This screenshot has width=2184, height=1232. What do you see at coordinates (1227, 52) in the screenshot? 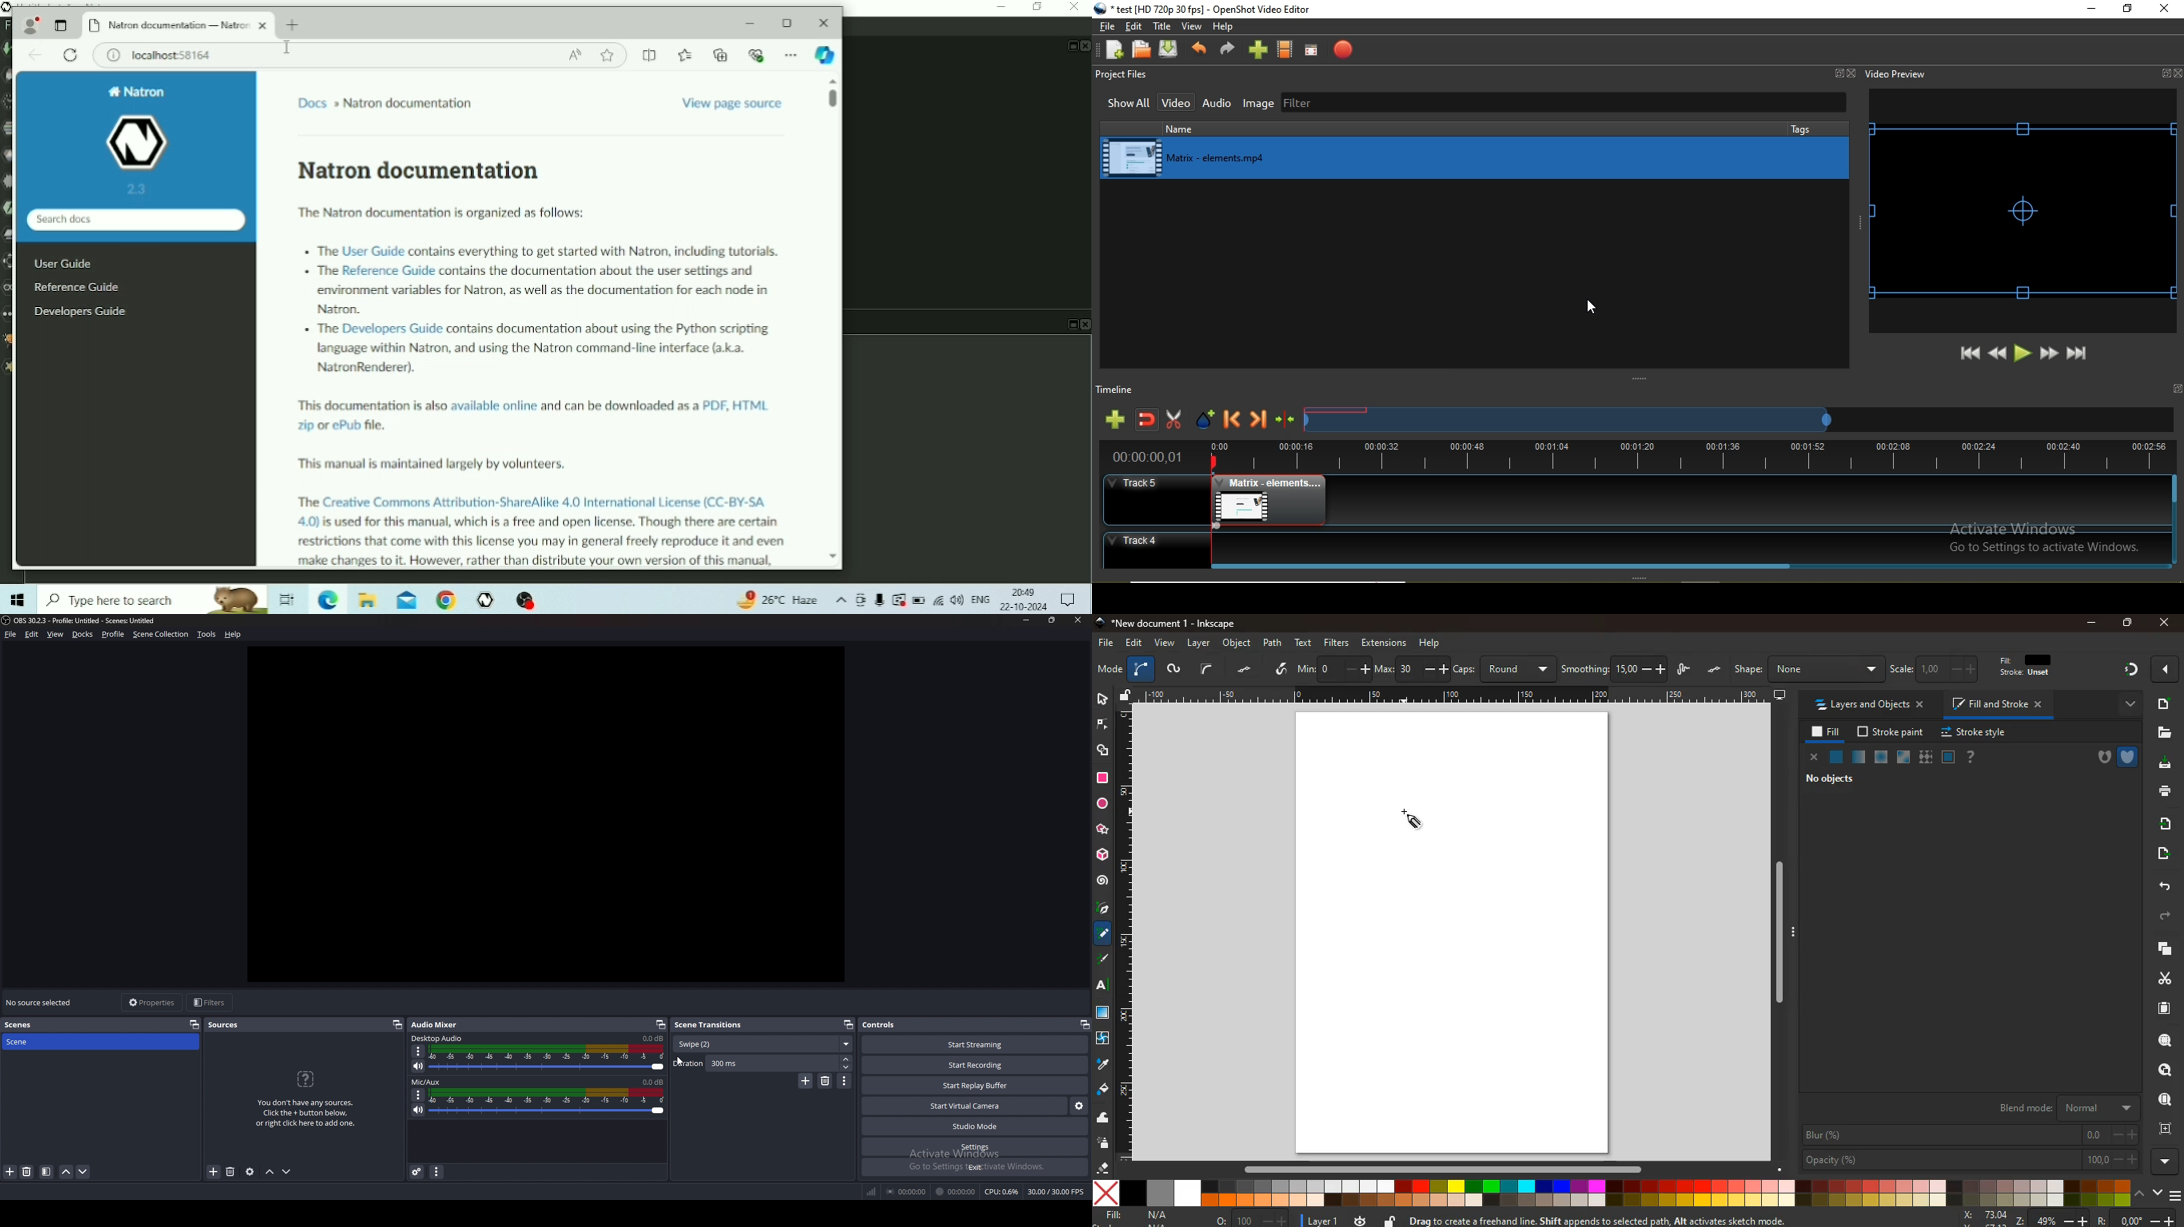
I see `Redo` at bounding box center [1227, 52].